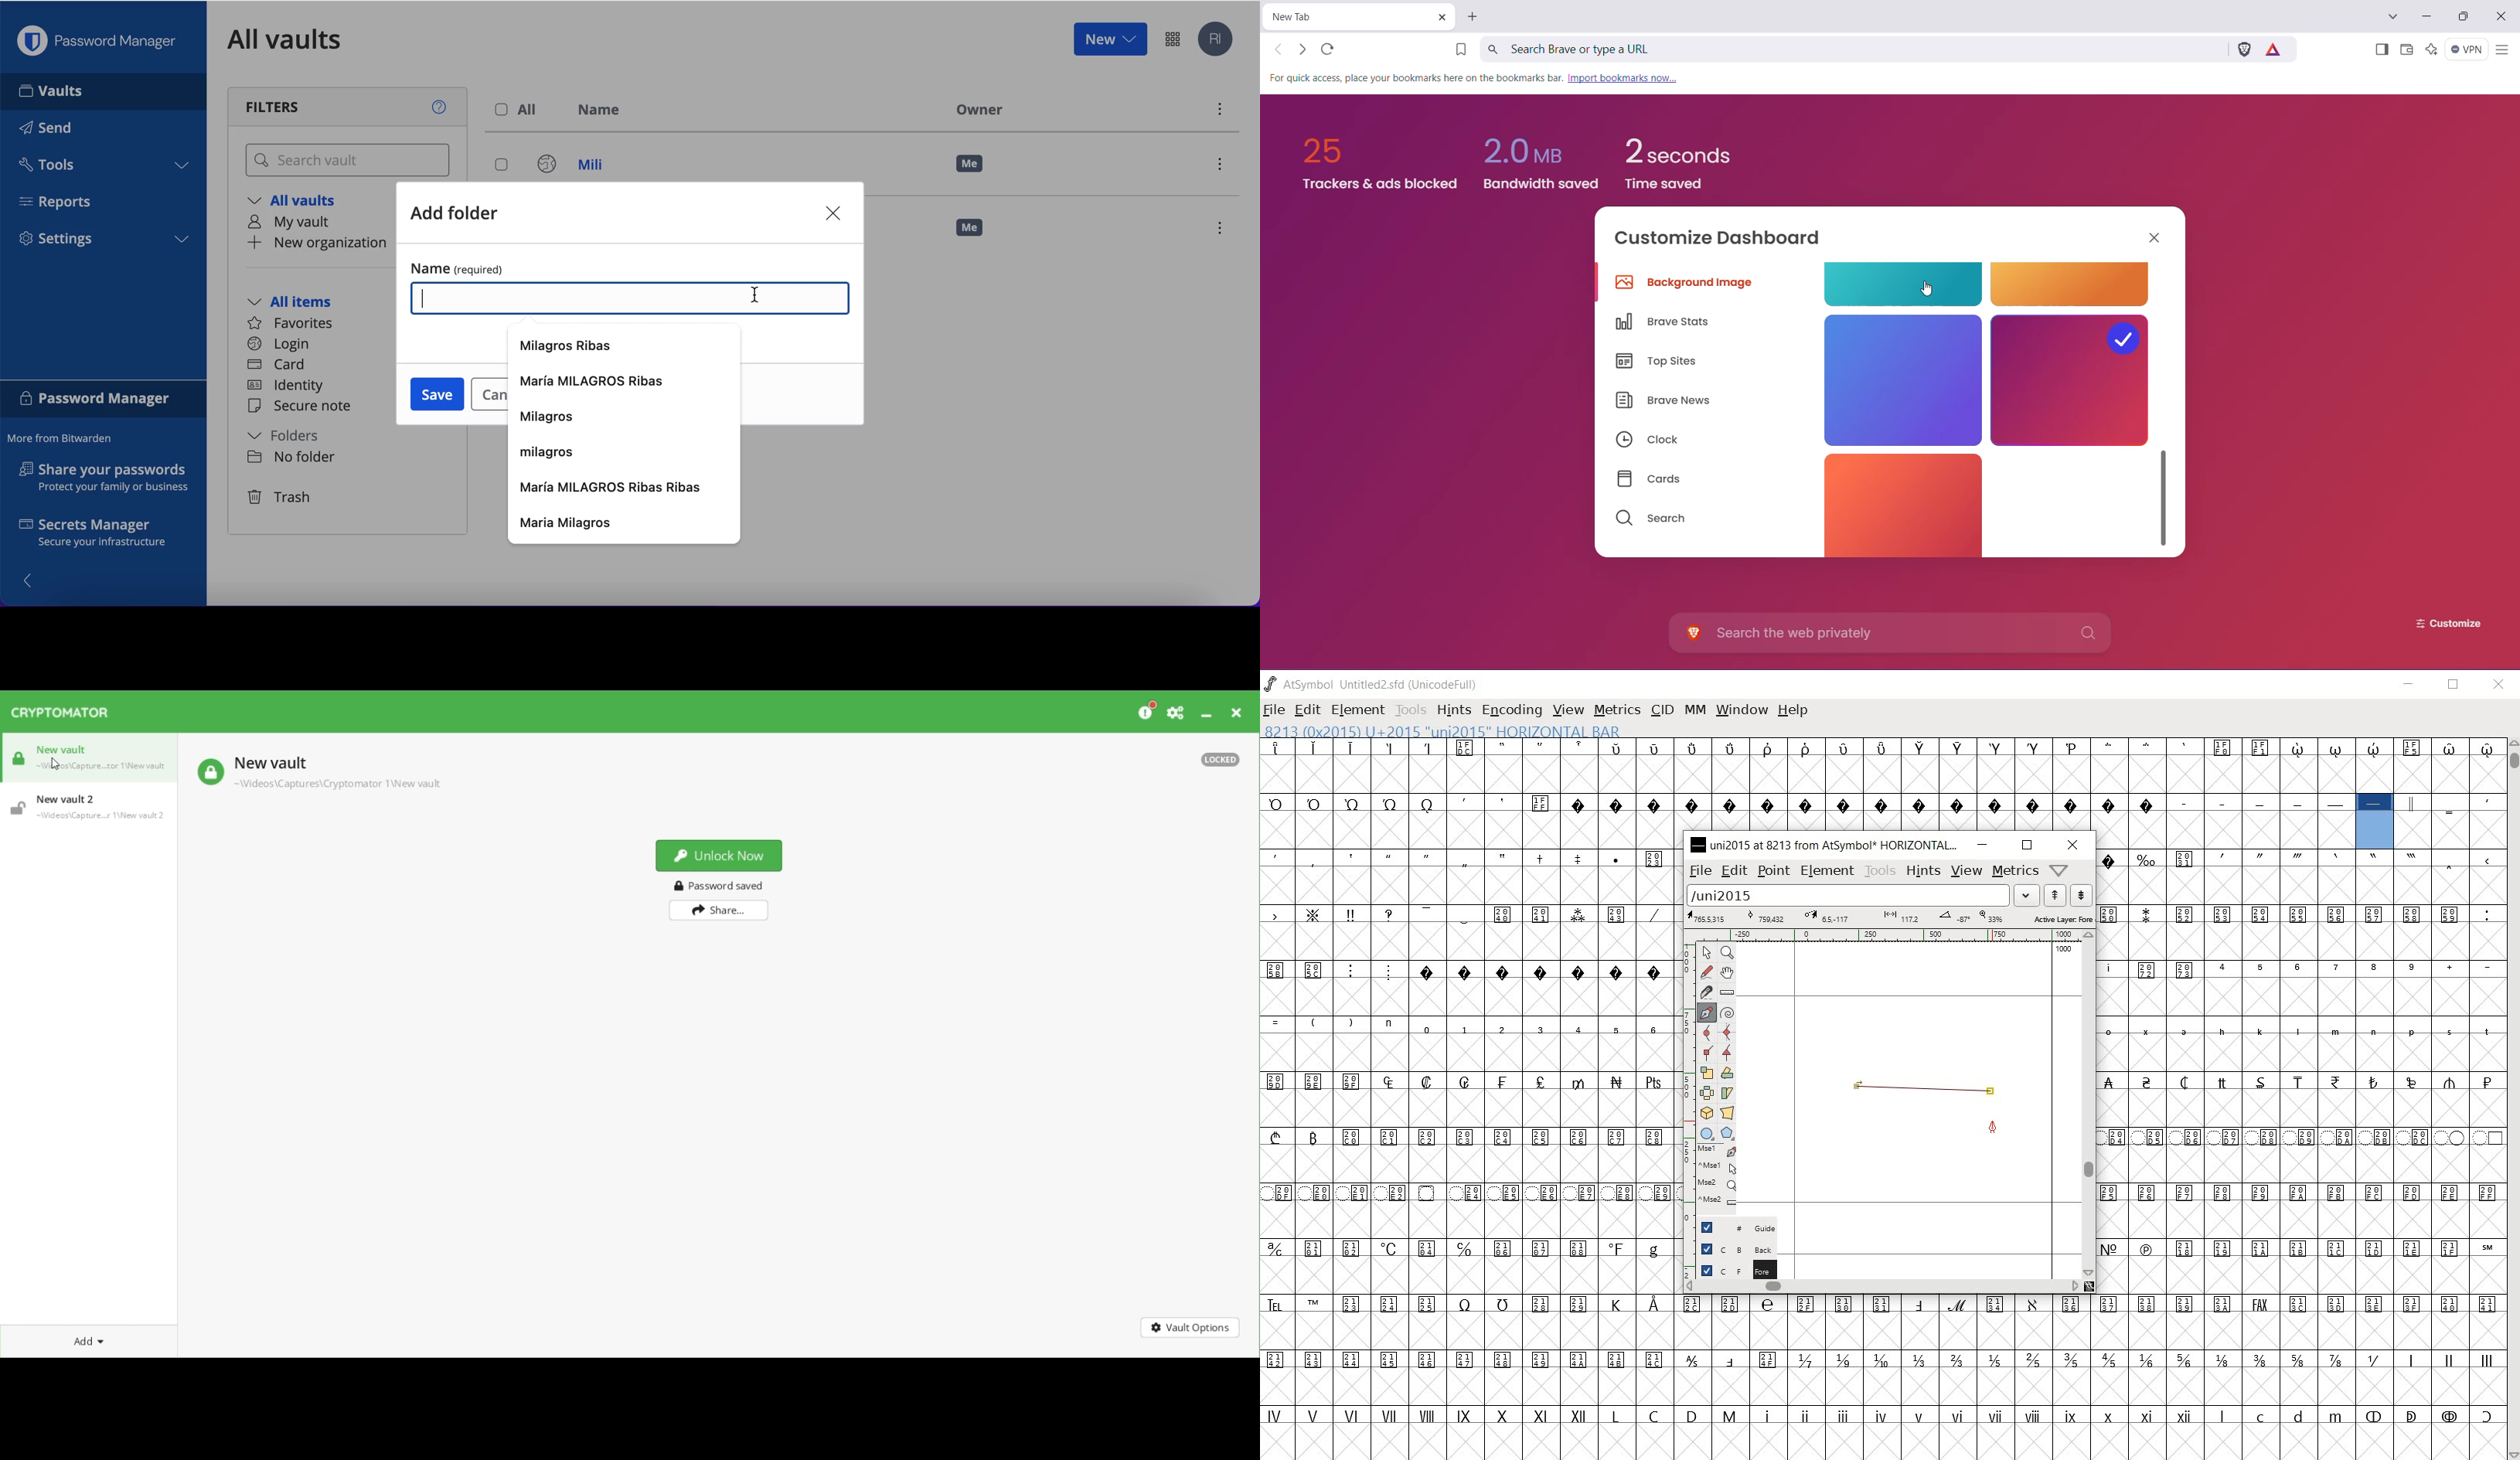 This screenshot has width=2520, height=1484. I want to click on RESTORE DOWN, so click(2456, 686).